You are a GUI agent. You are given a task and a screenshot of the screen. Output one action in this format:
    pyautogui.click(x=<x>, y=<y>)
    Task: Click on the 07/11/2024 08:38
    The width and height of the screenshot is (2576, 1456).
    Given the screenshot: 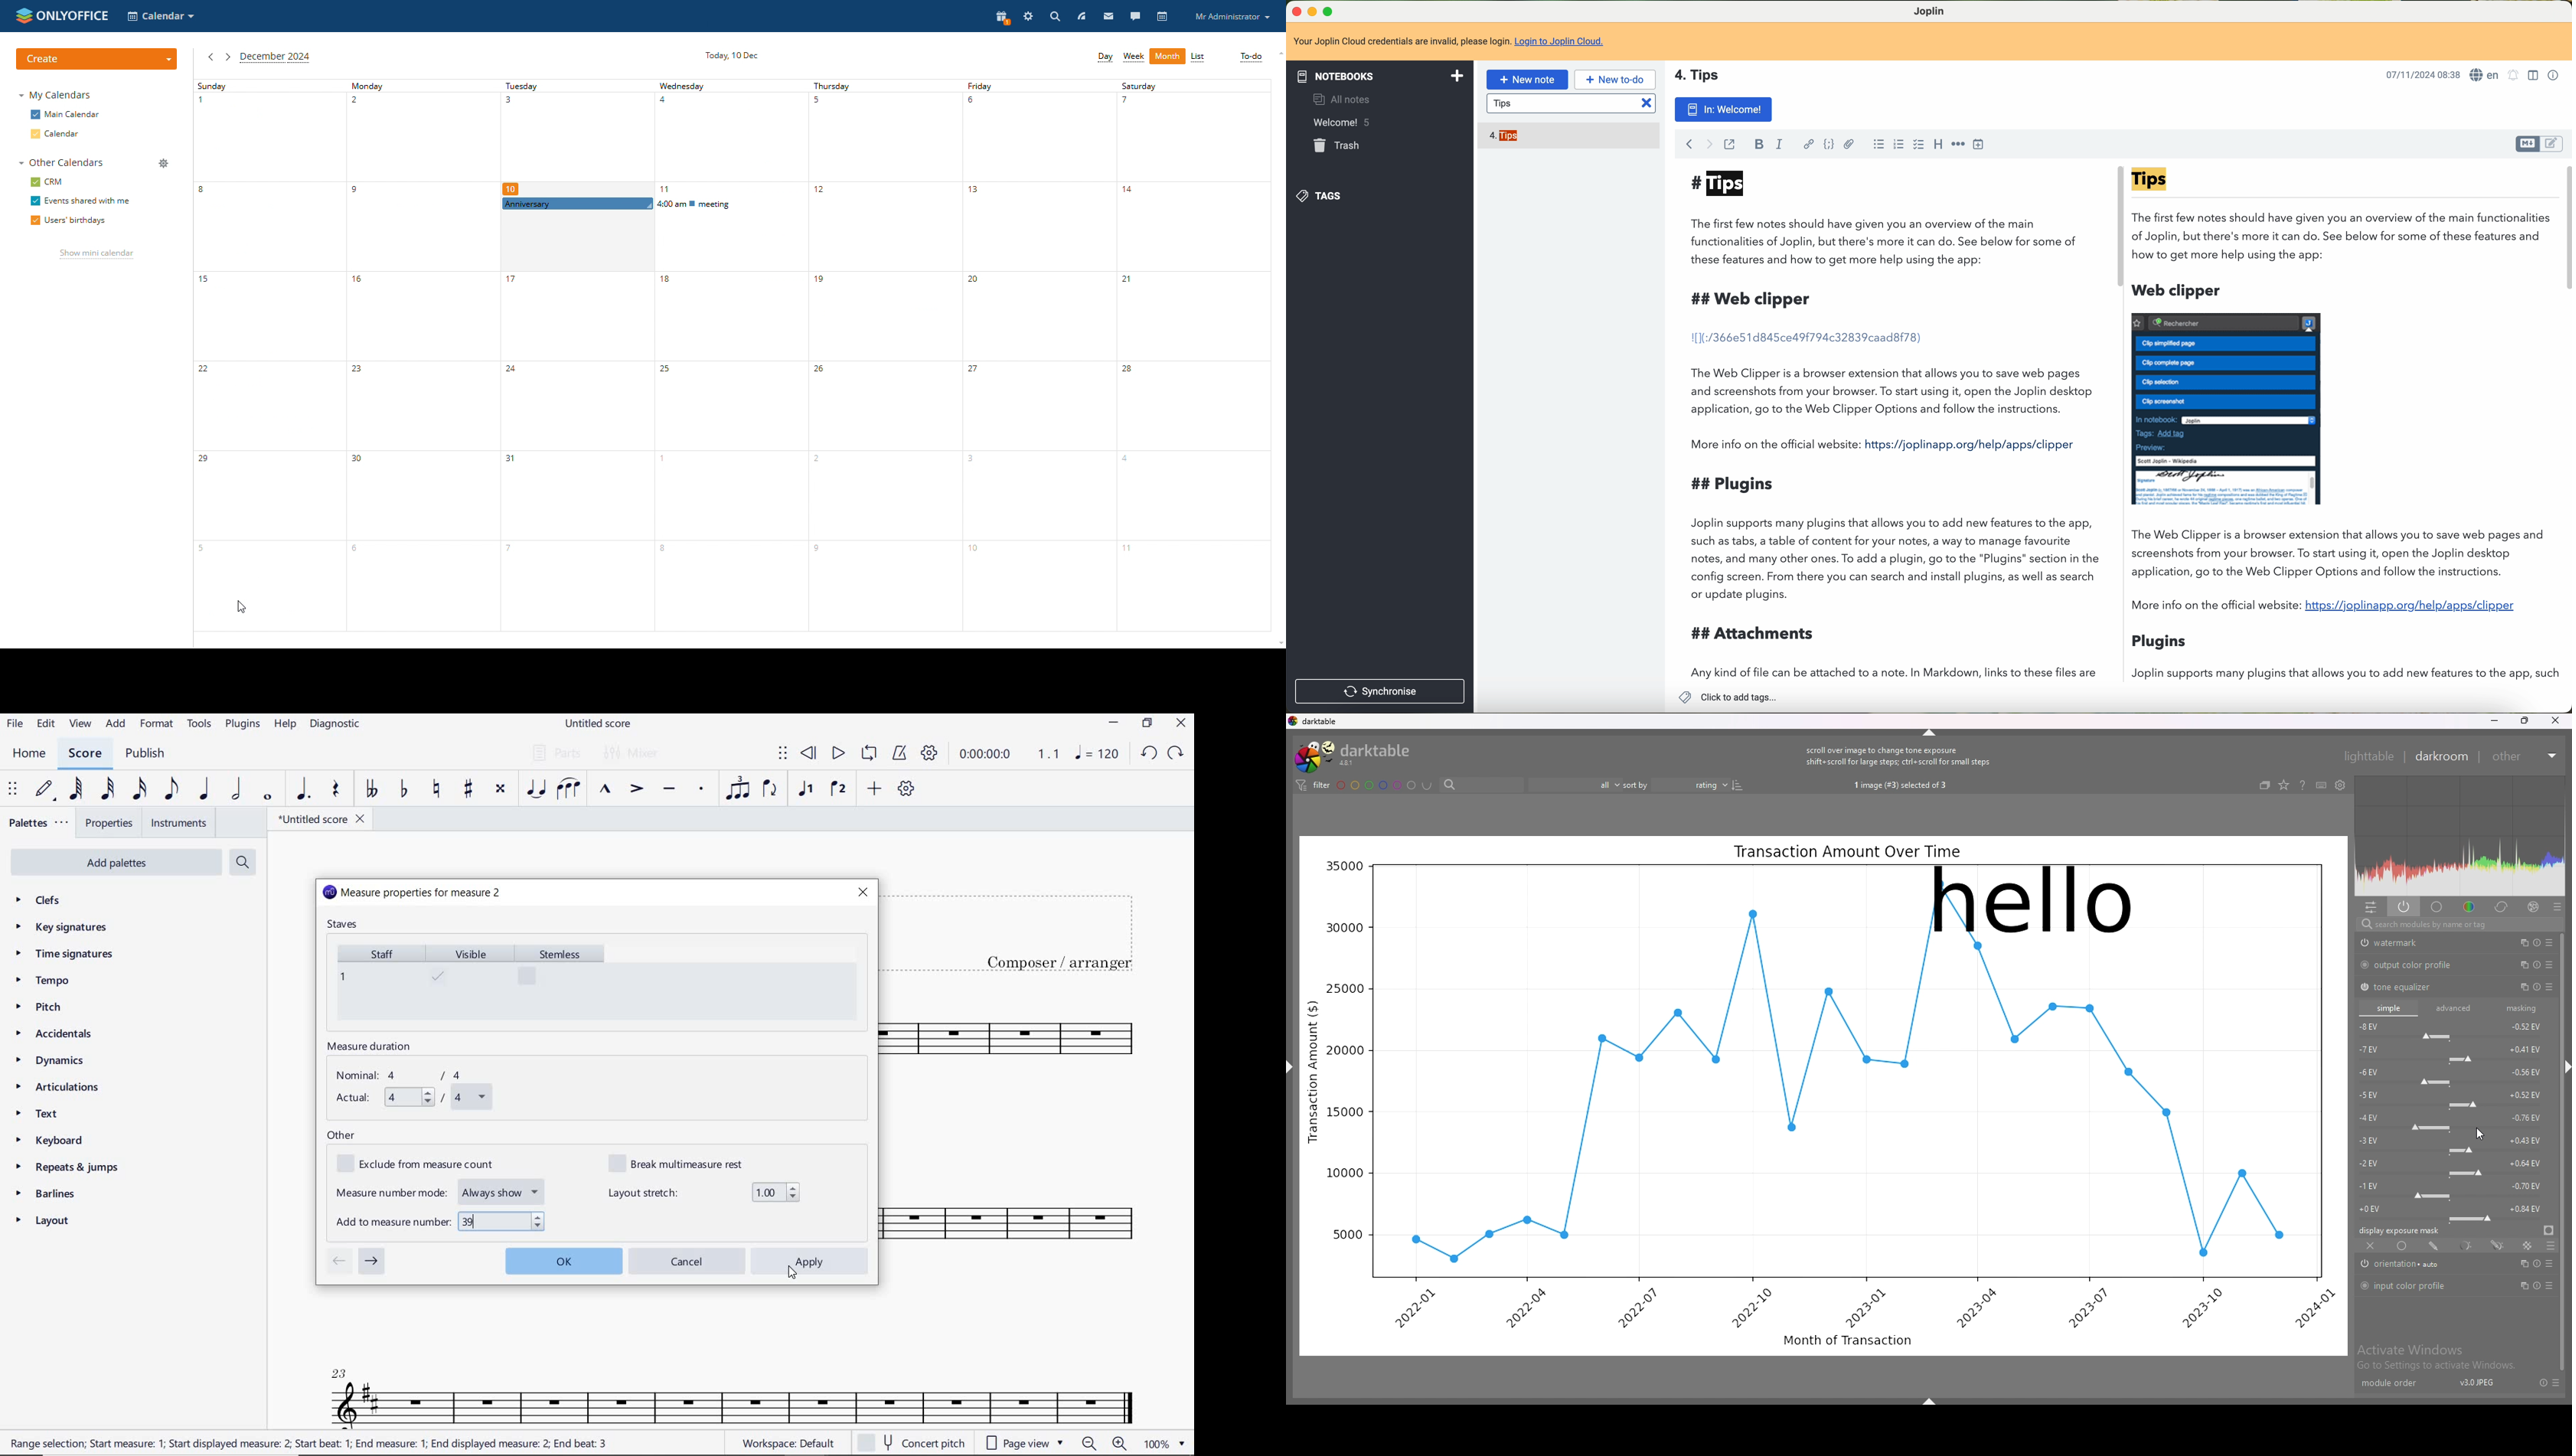 What is the action you would take?
    pyautogui.click(x=2422, y=75)
    